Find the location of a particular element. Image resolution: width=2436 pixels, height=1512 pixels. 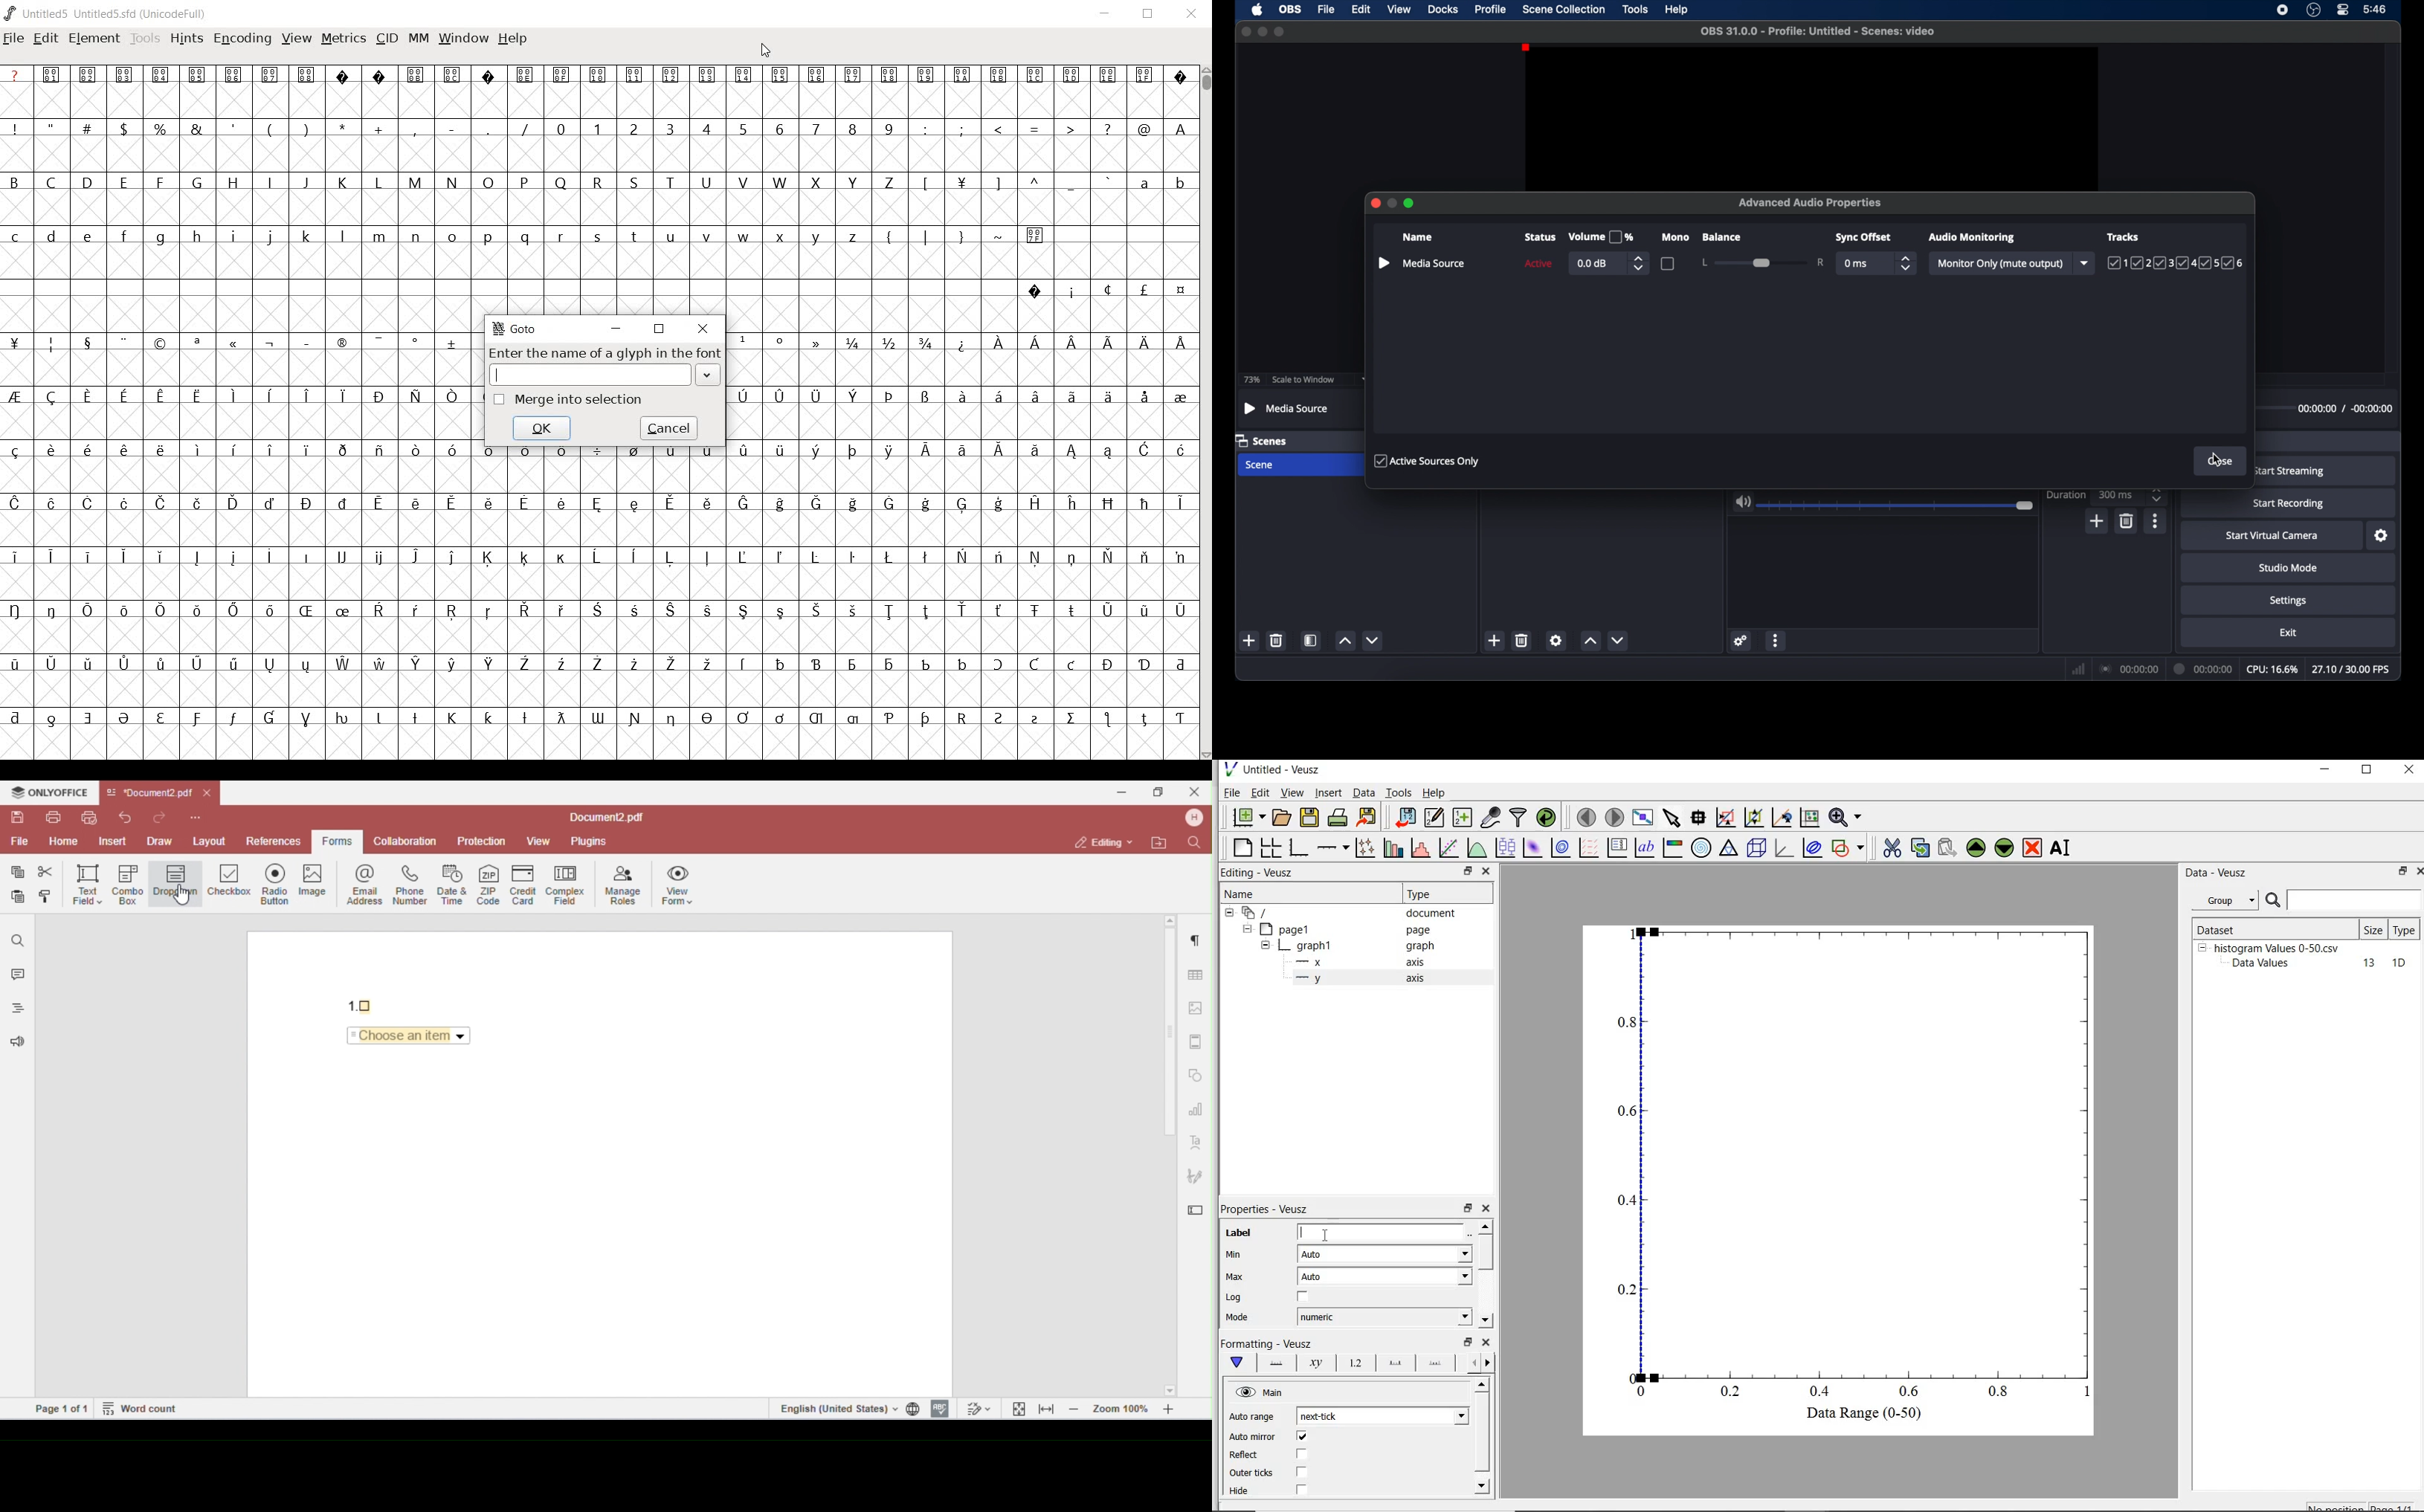

CID is located at coordinates (387, 39).